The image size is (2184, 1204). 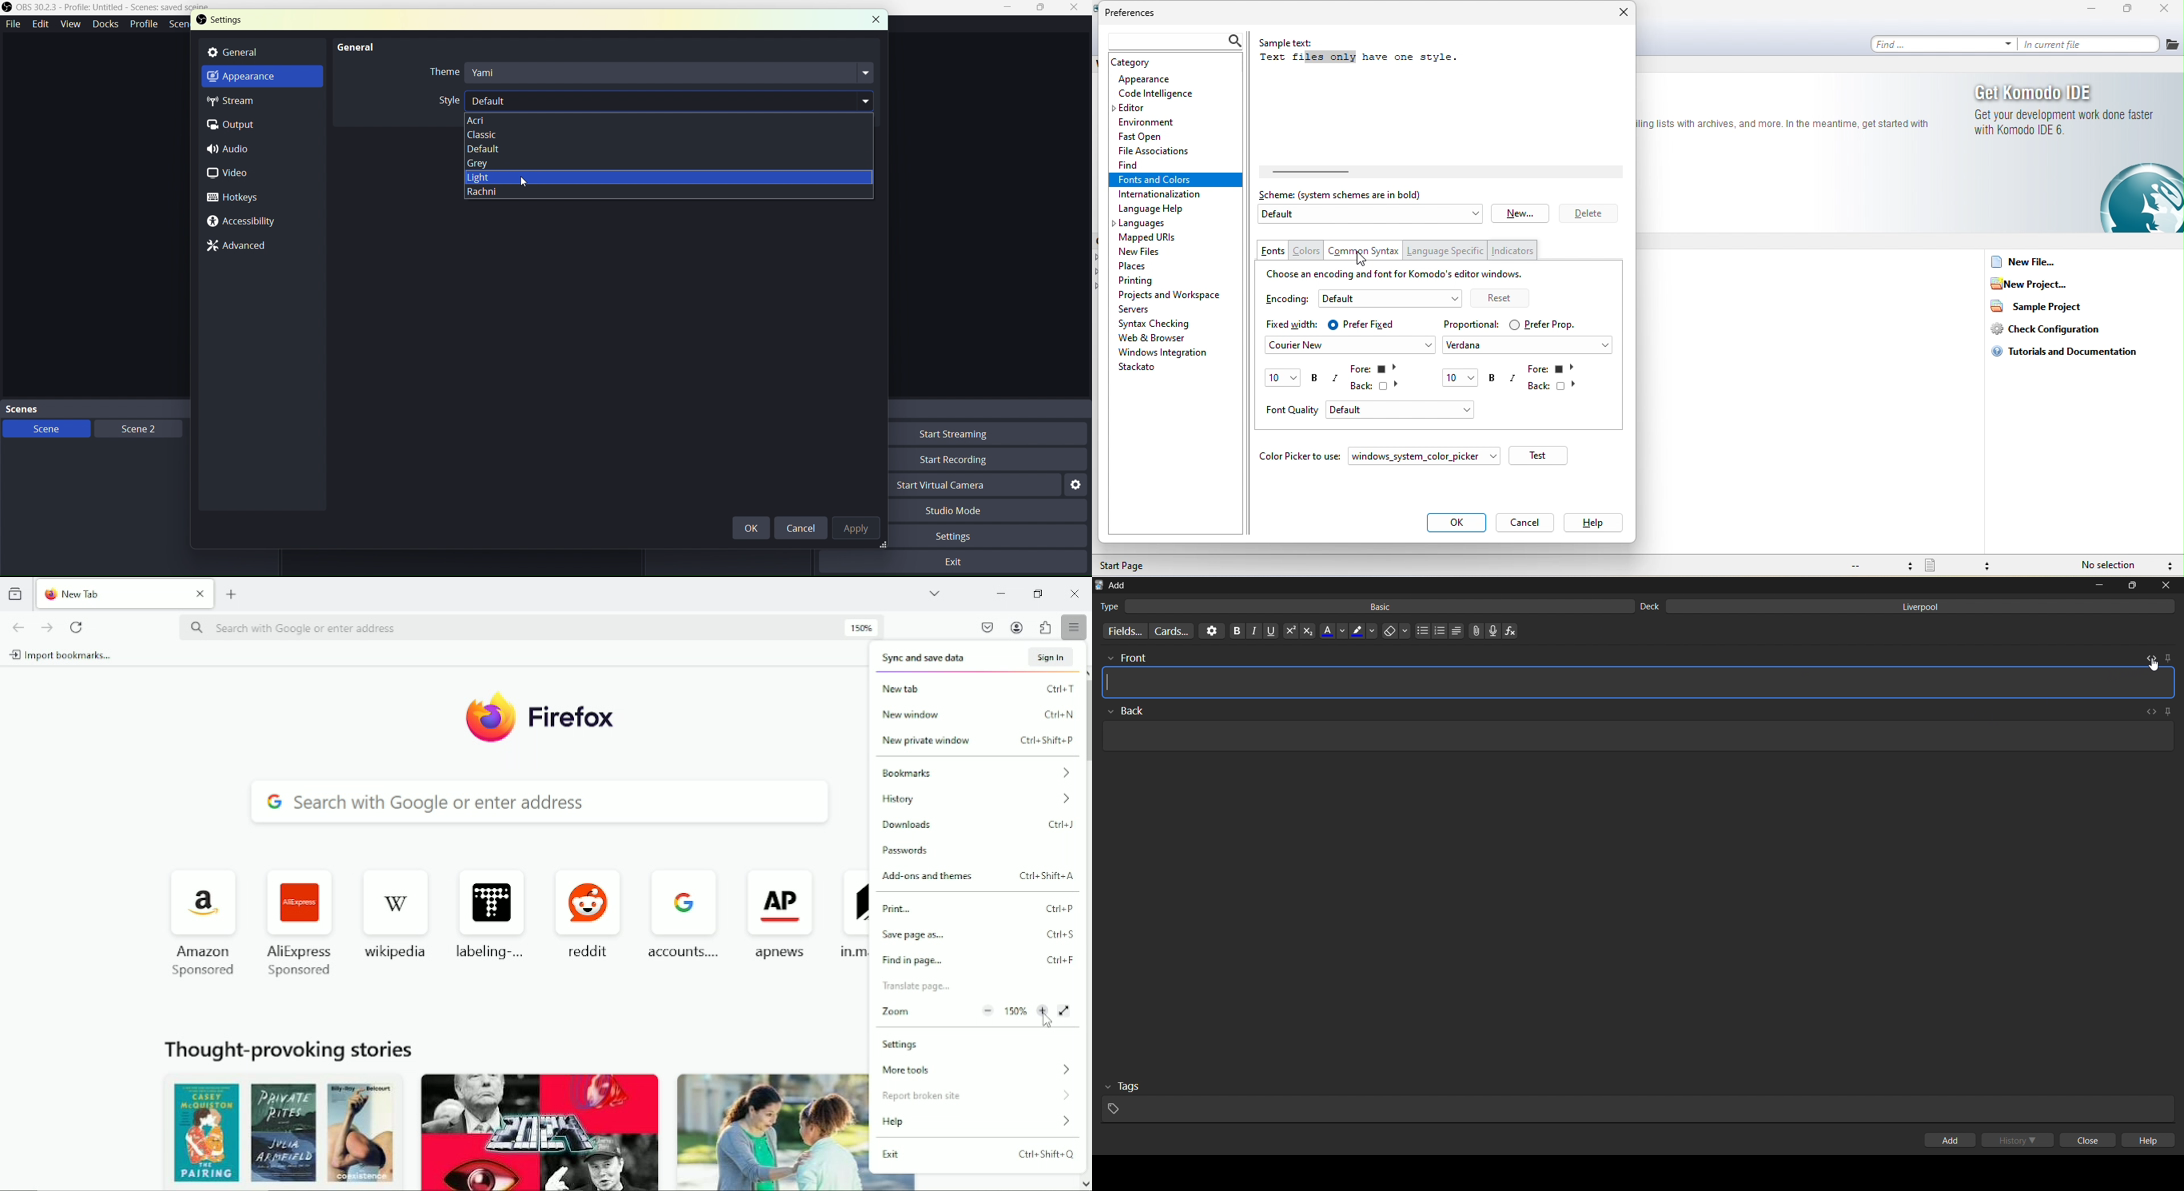 I want to click on default, so click(x=1391, y=298).